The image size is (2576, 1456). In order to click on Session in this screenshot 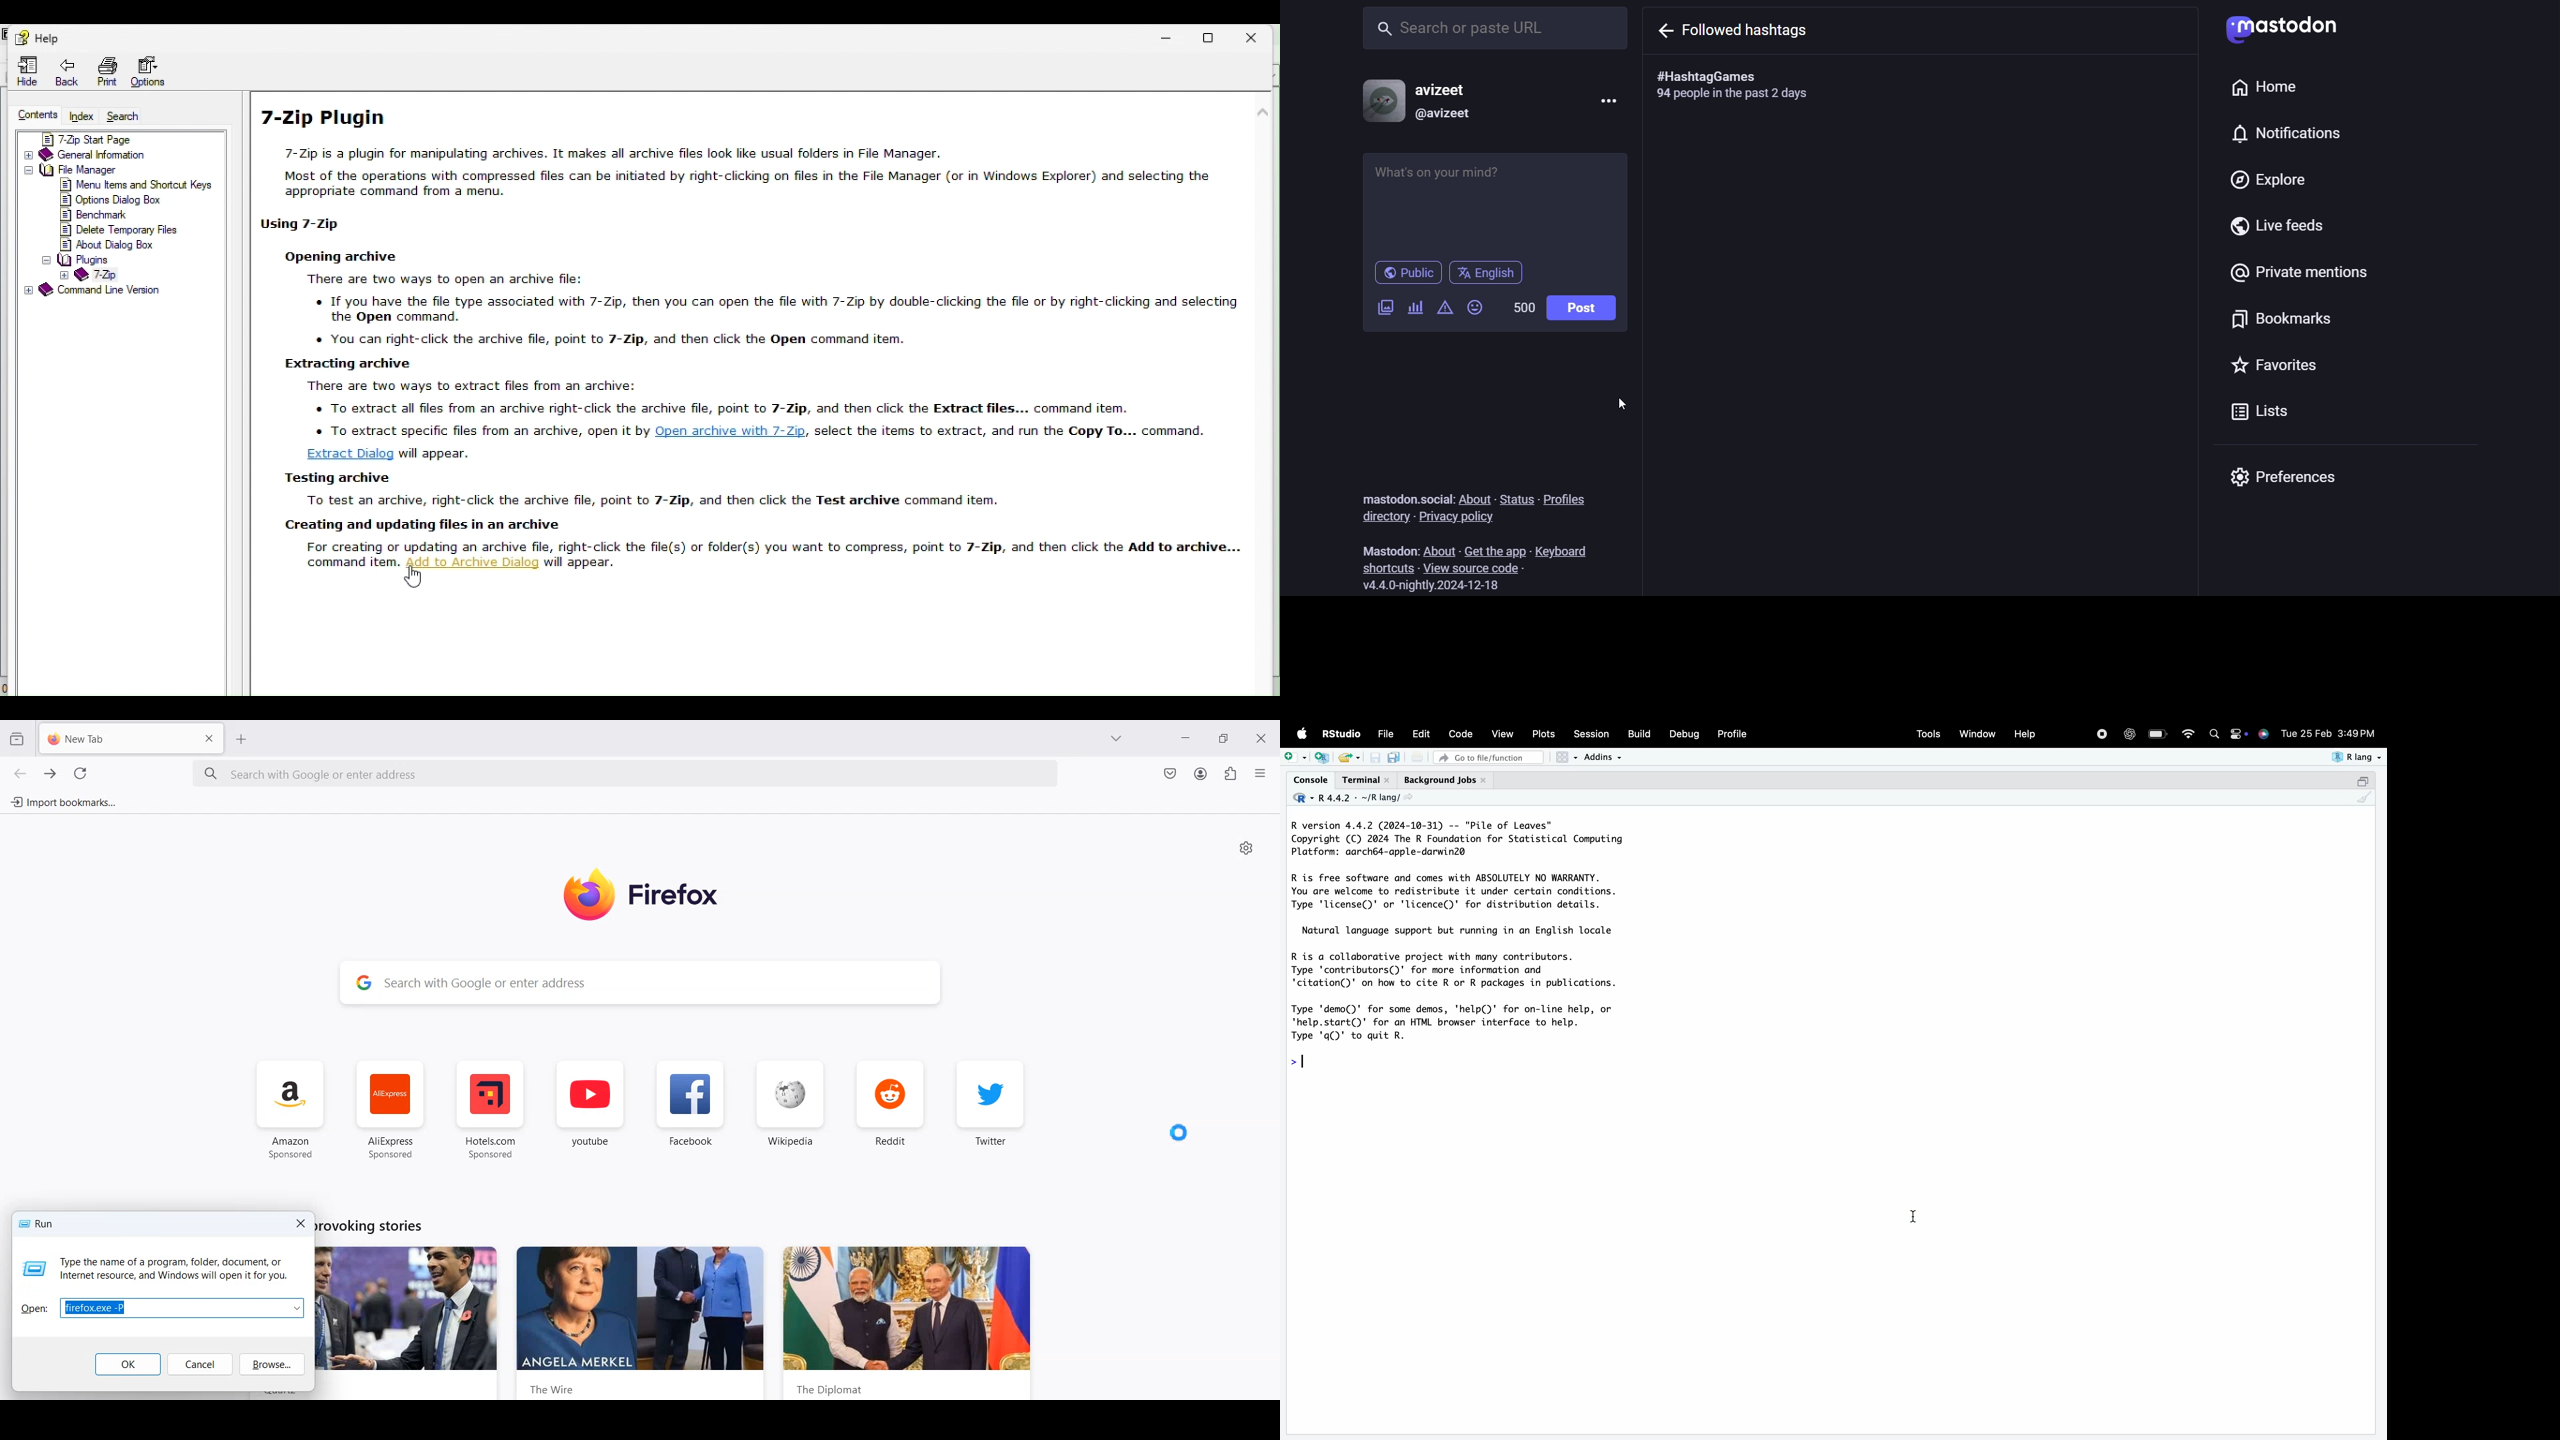, I will do `click(1591, 732)`.